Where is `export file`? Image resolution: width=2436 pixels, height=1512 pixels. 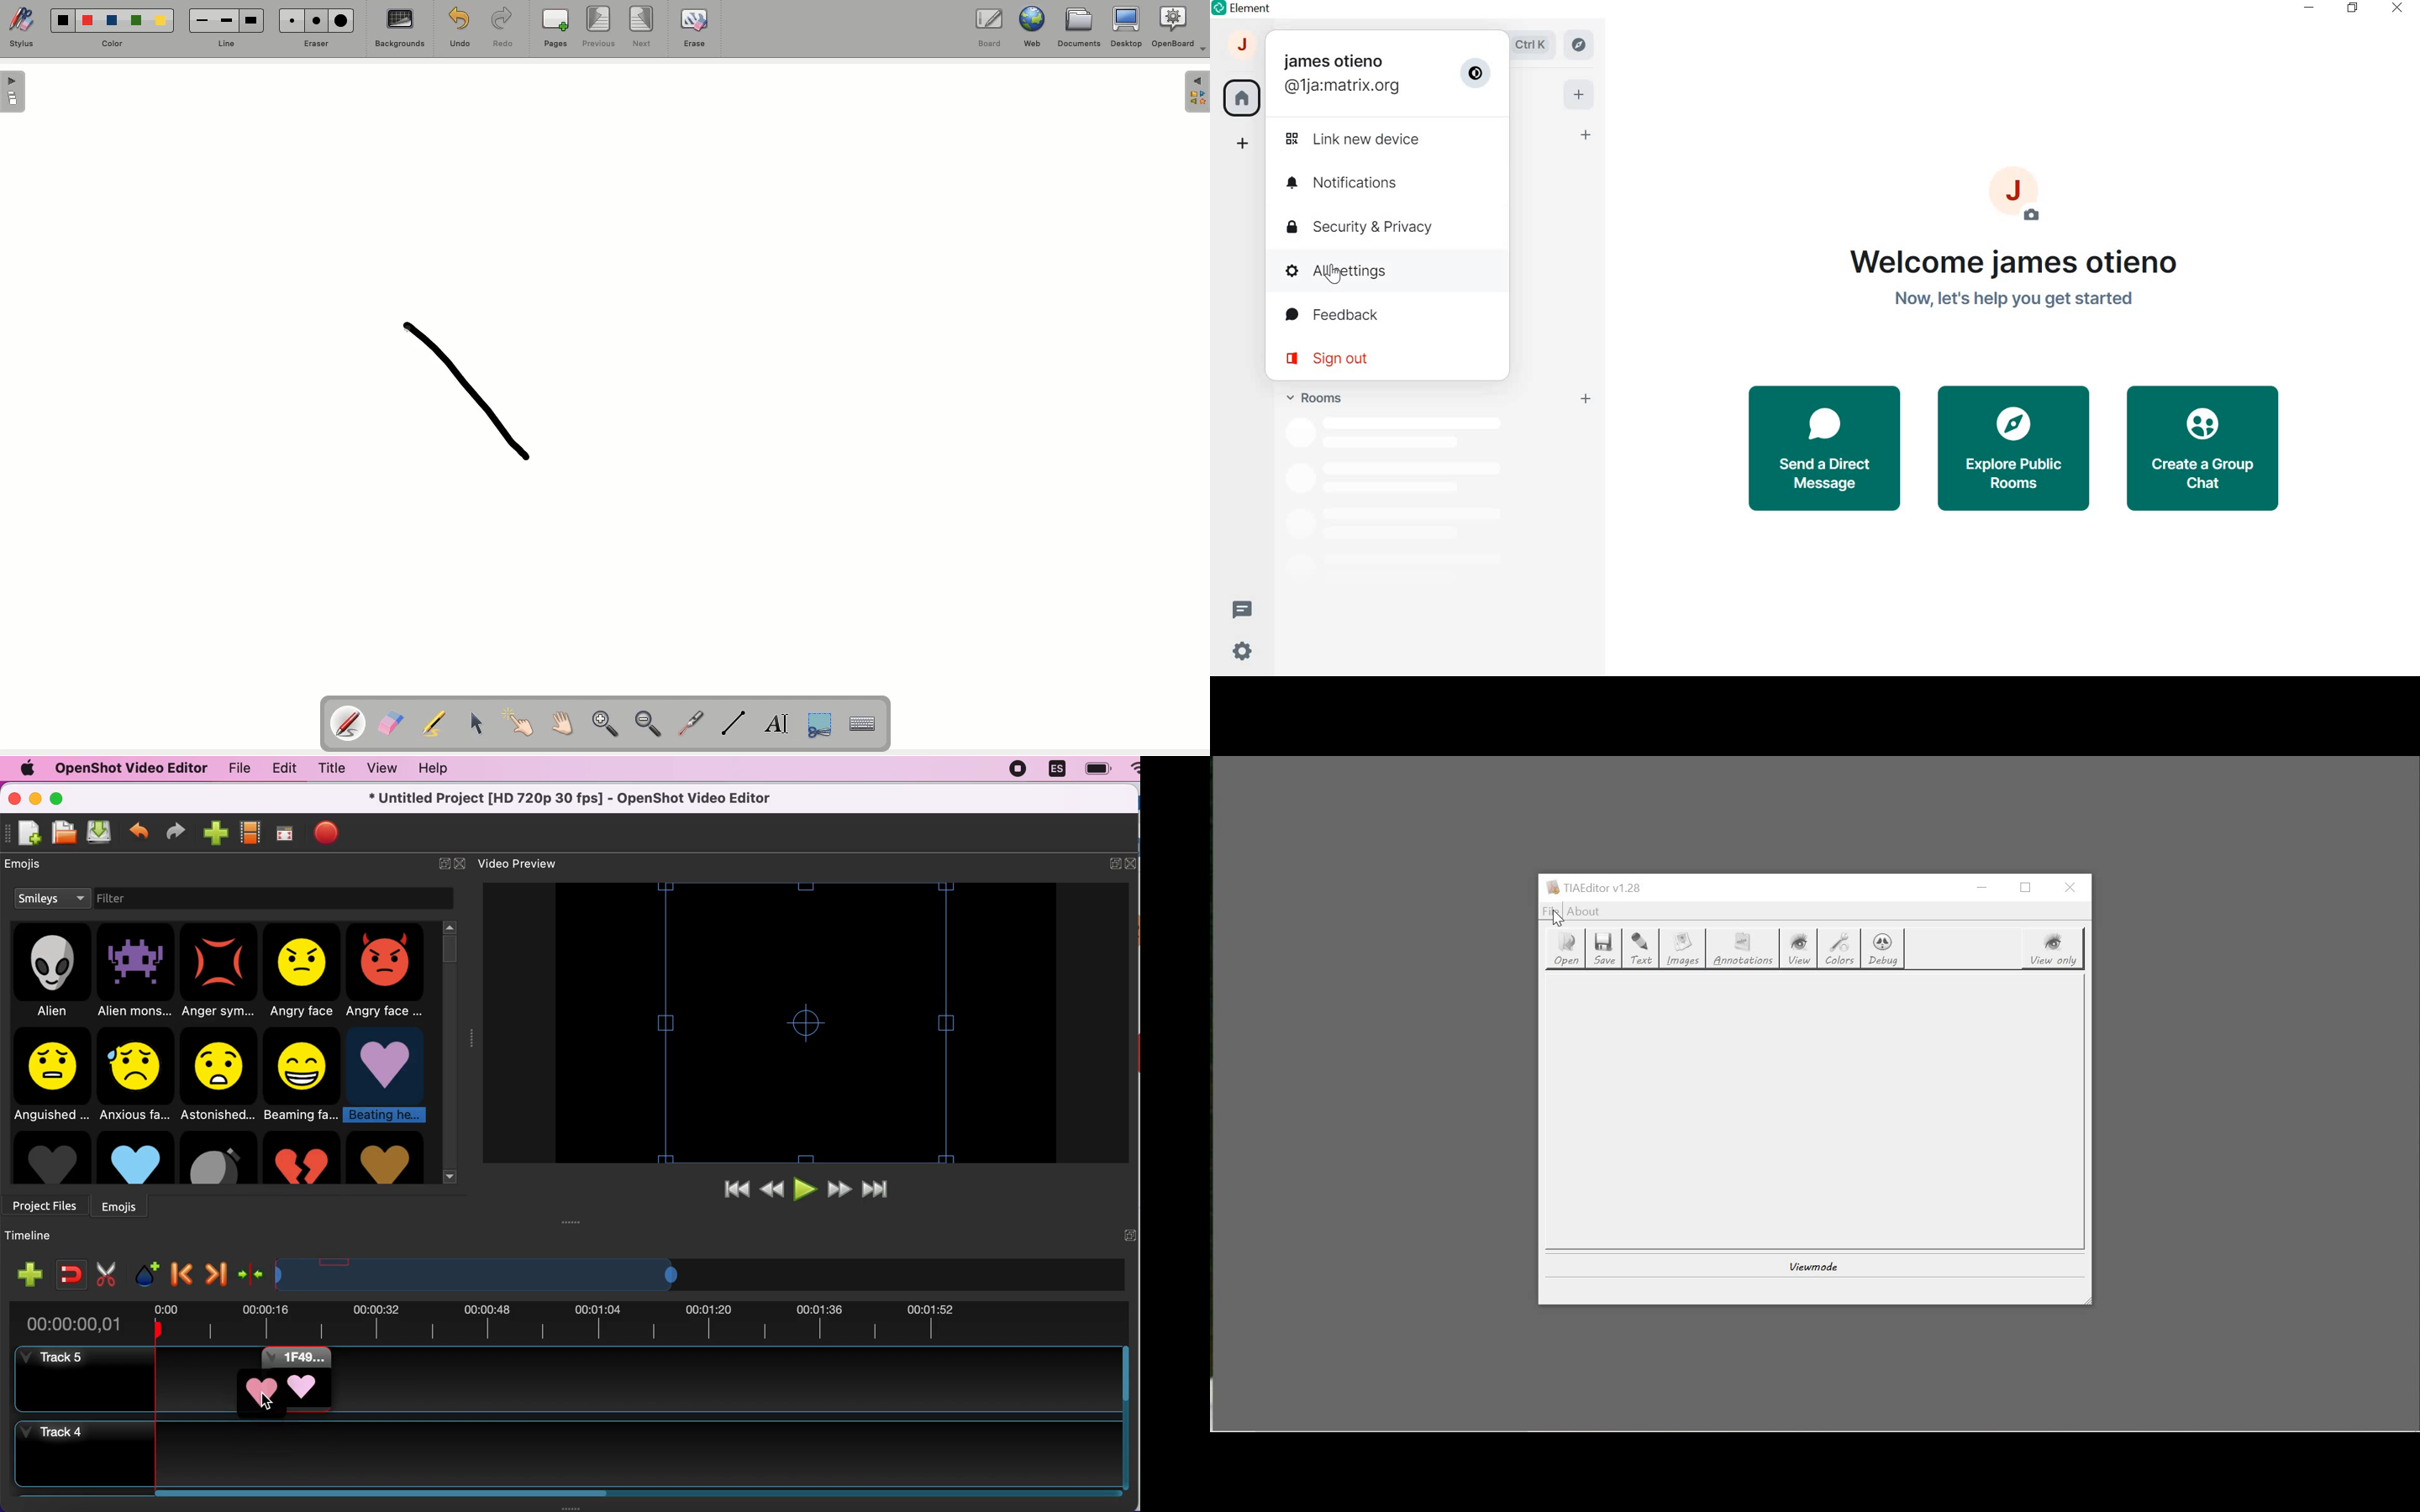 export file is located at coordinates (327, 834).